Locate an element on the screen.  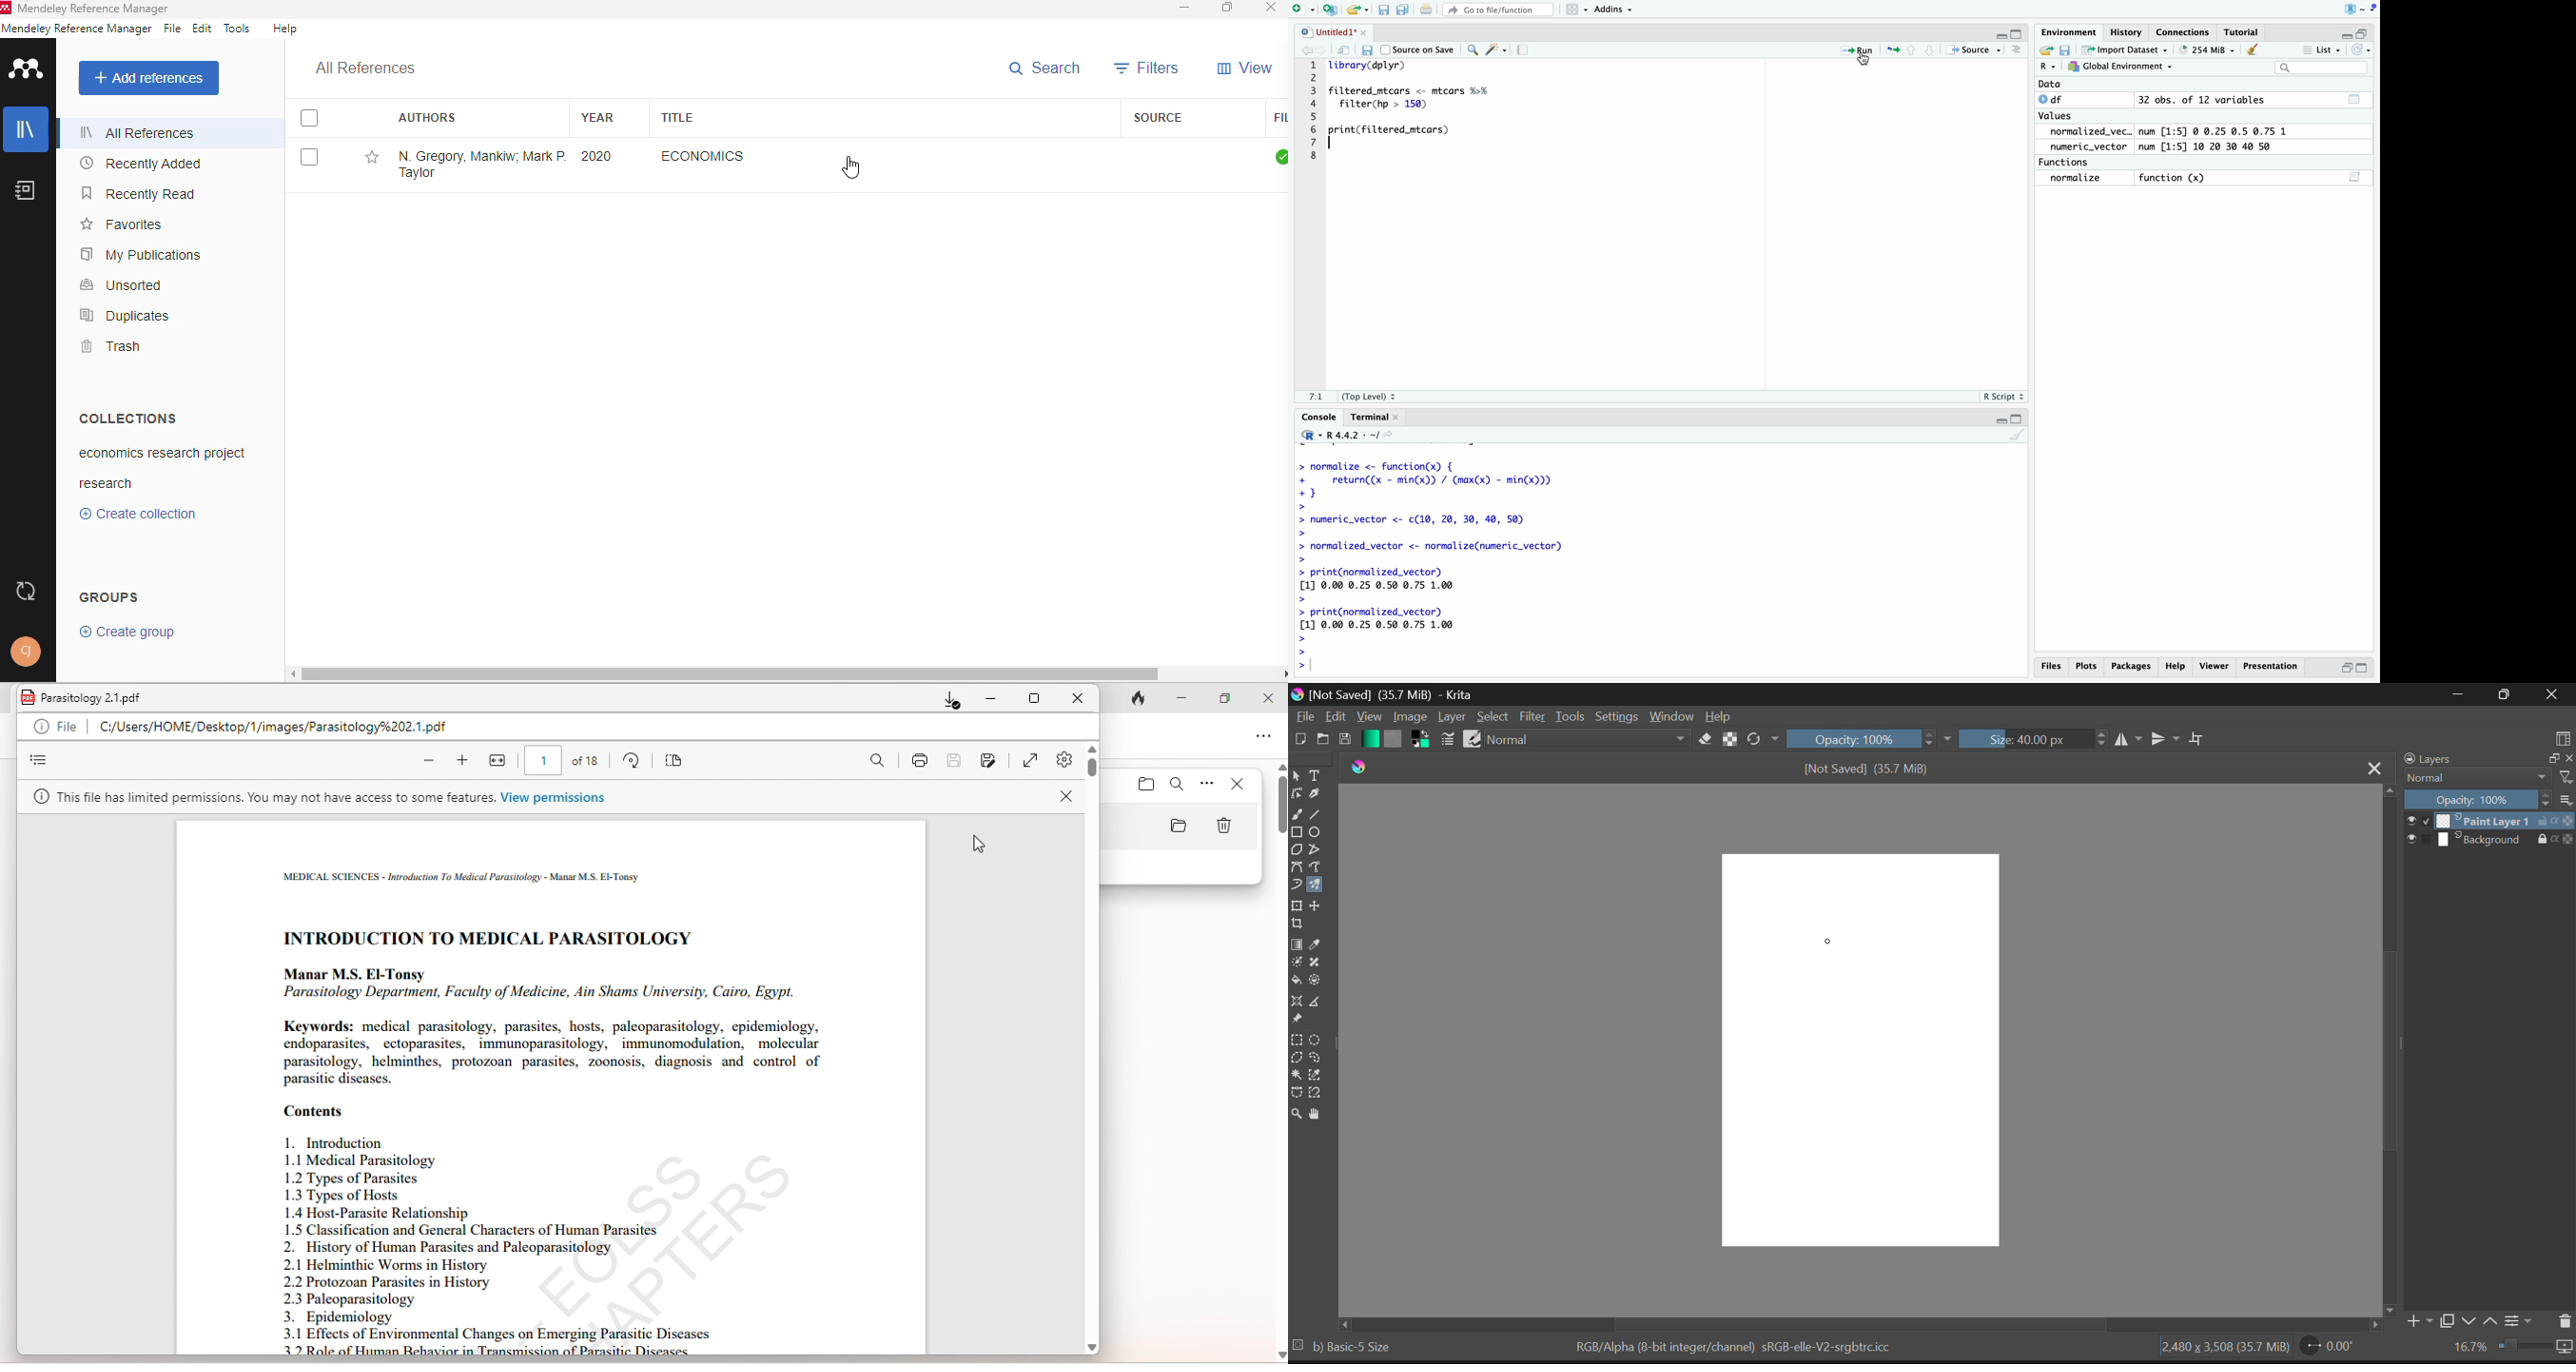
new file is located at coordinates (1301, 9).